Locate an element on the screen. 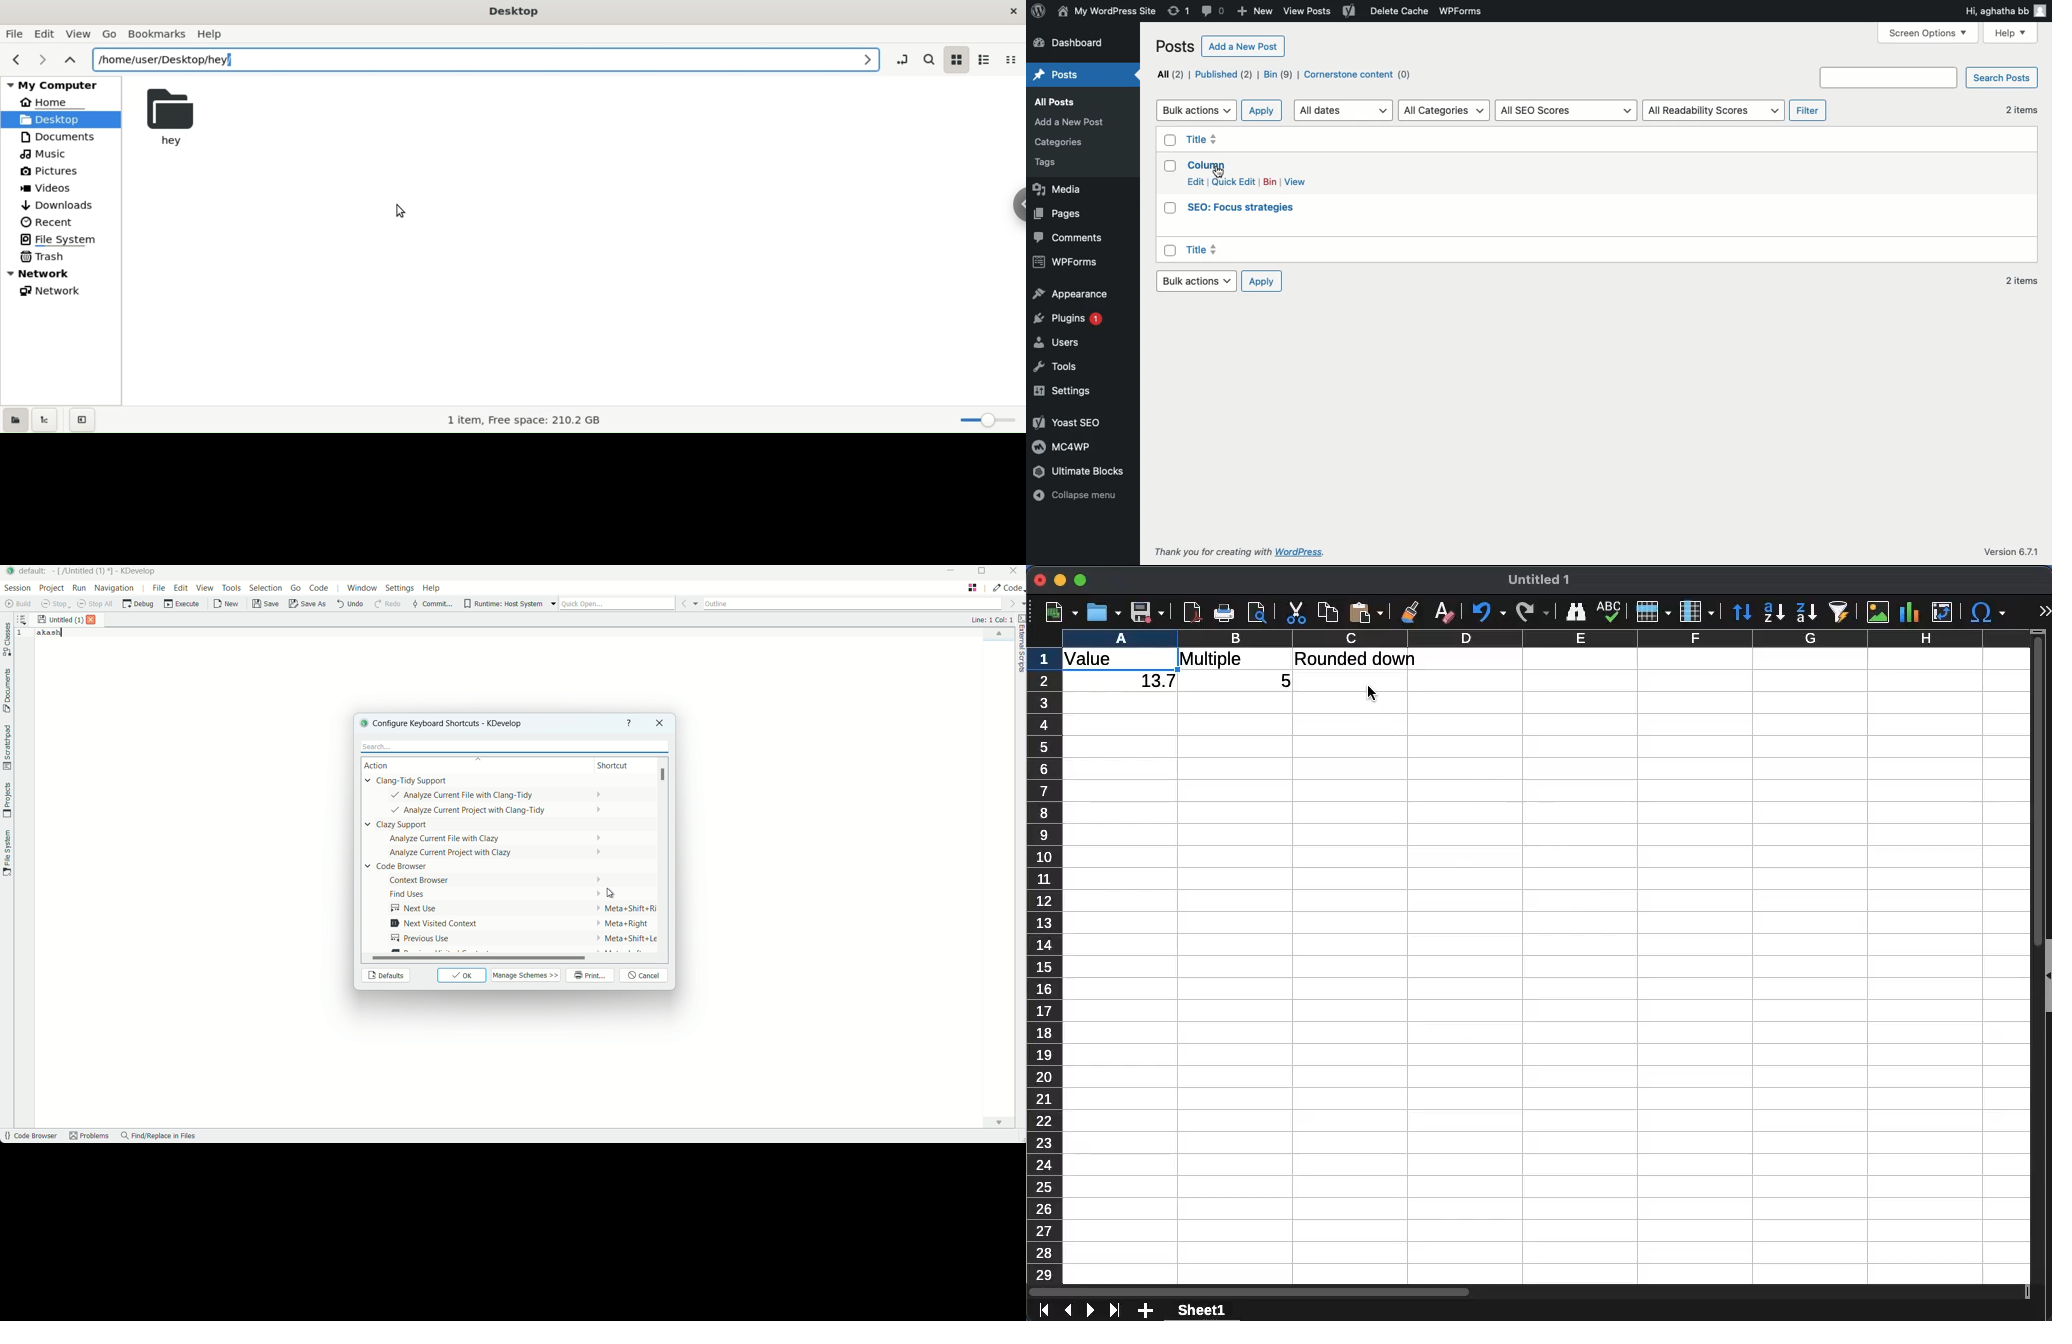  scroll is located at coordinates (2029, 965).